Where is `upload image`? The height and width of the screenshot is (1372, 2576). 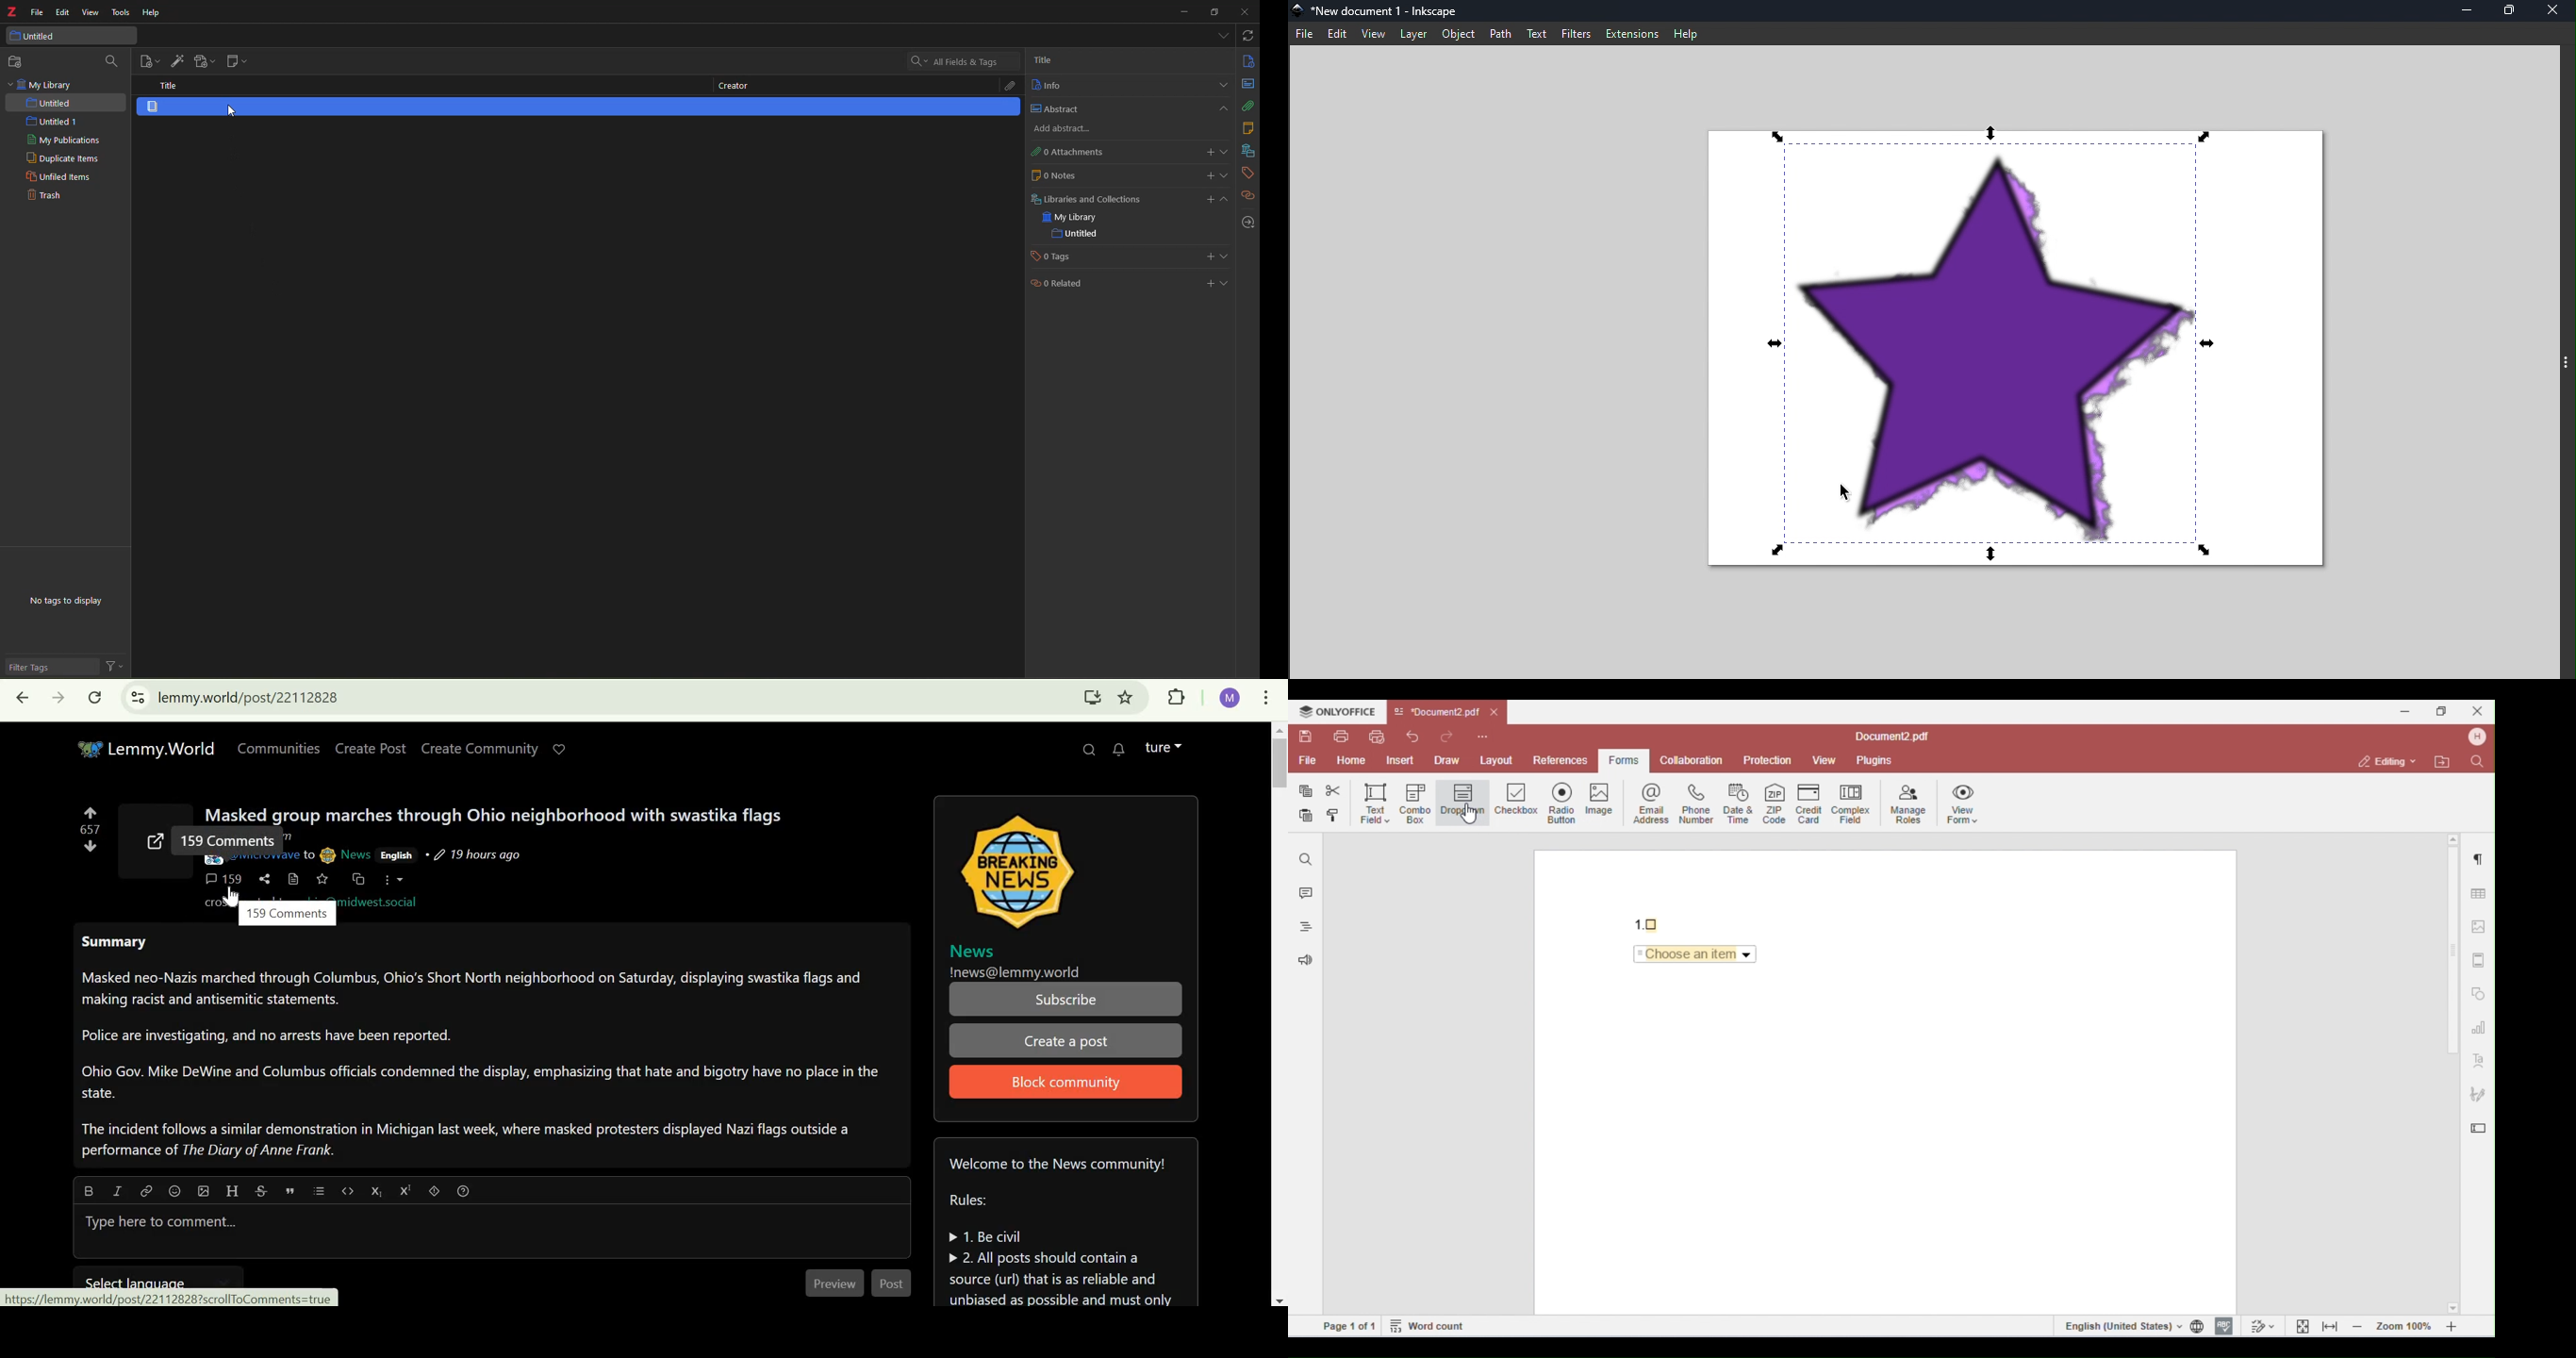 upload image is located at coordinates (203, 1190).